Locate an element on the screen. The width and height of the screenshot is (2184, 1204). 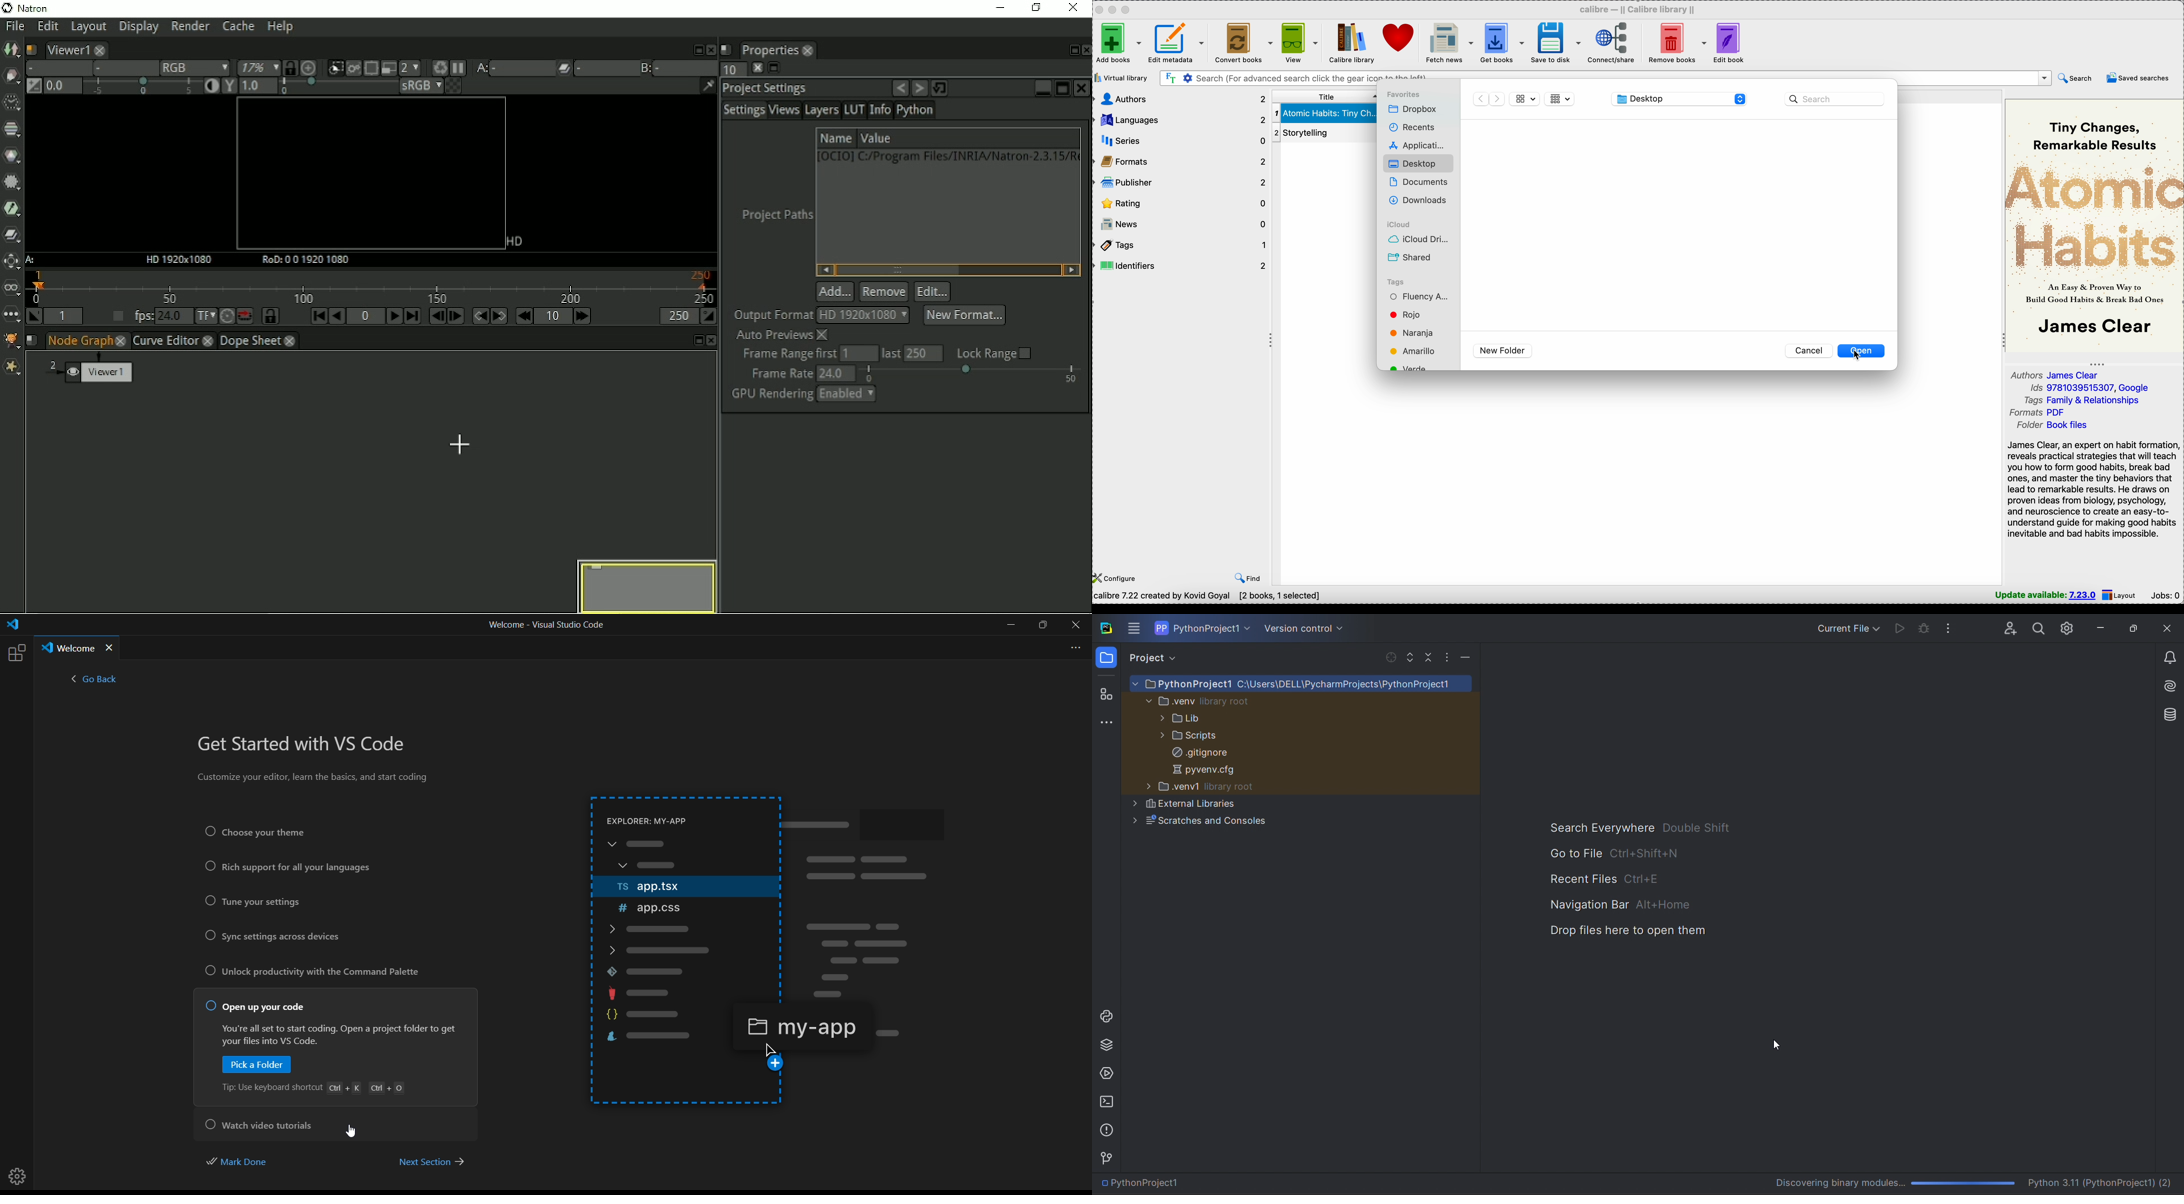
minimize is located at coordinates (1468, 657).